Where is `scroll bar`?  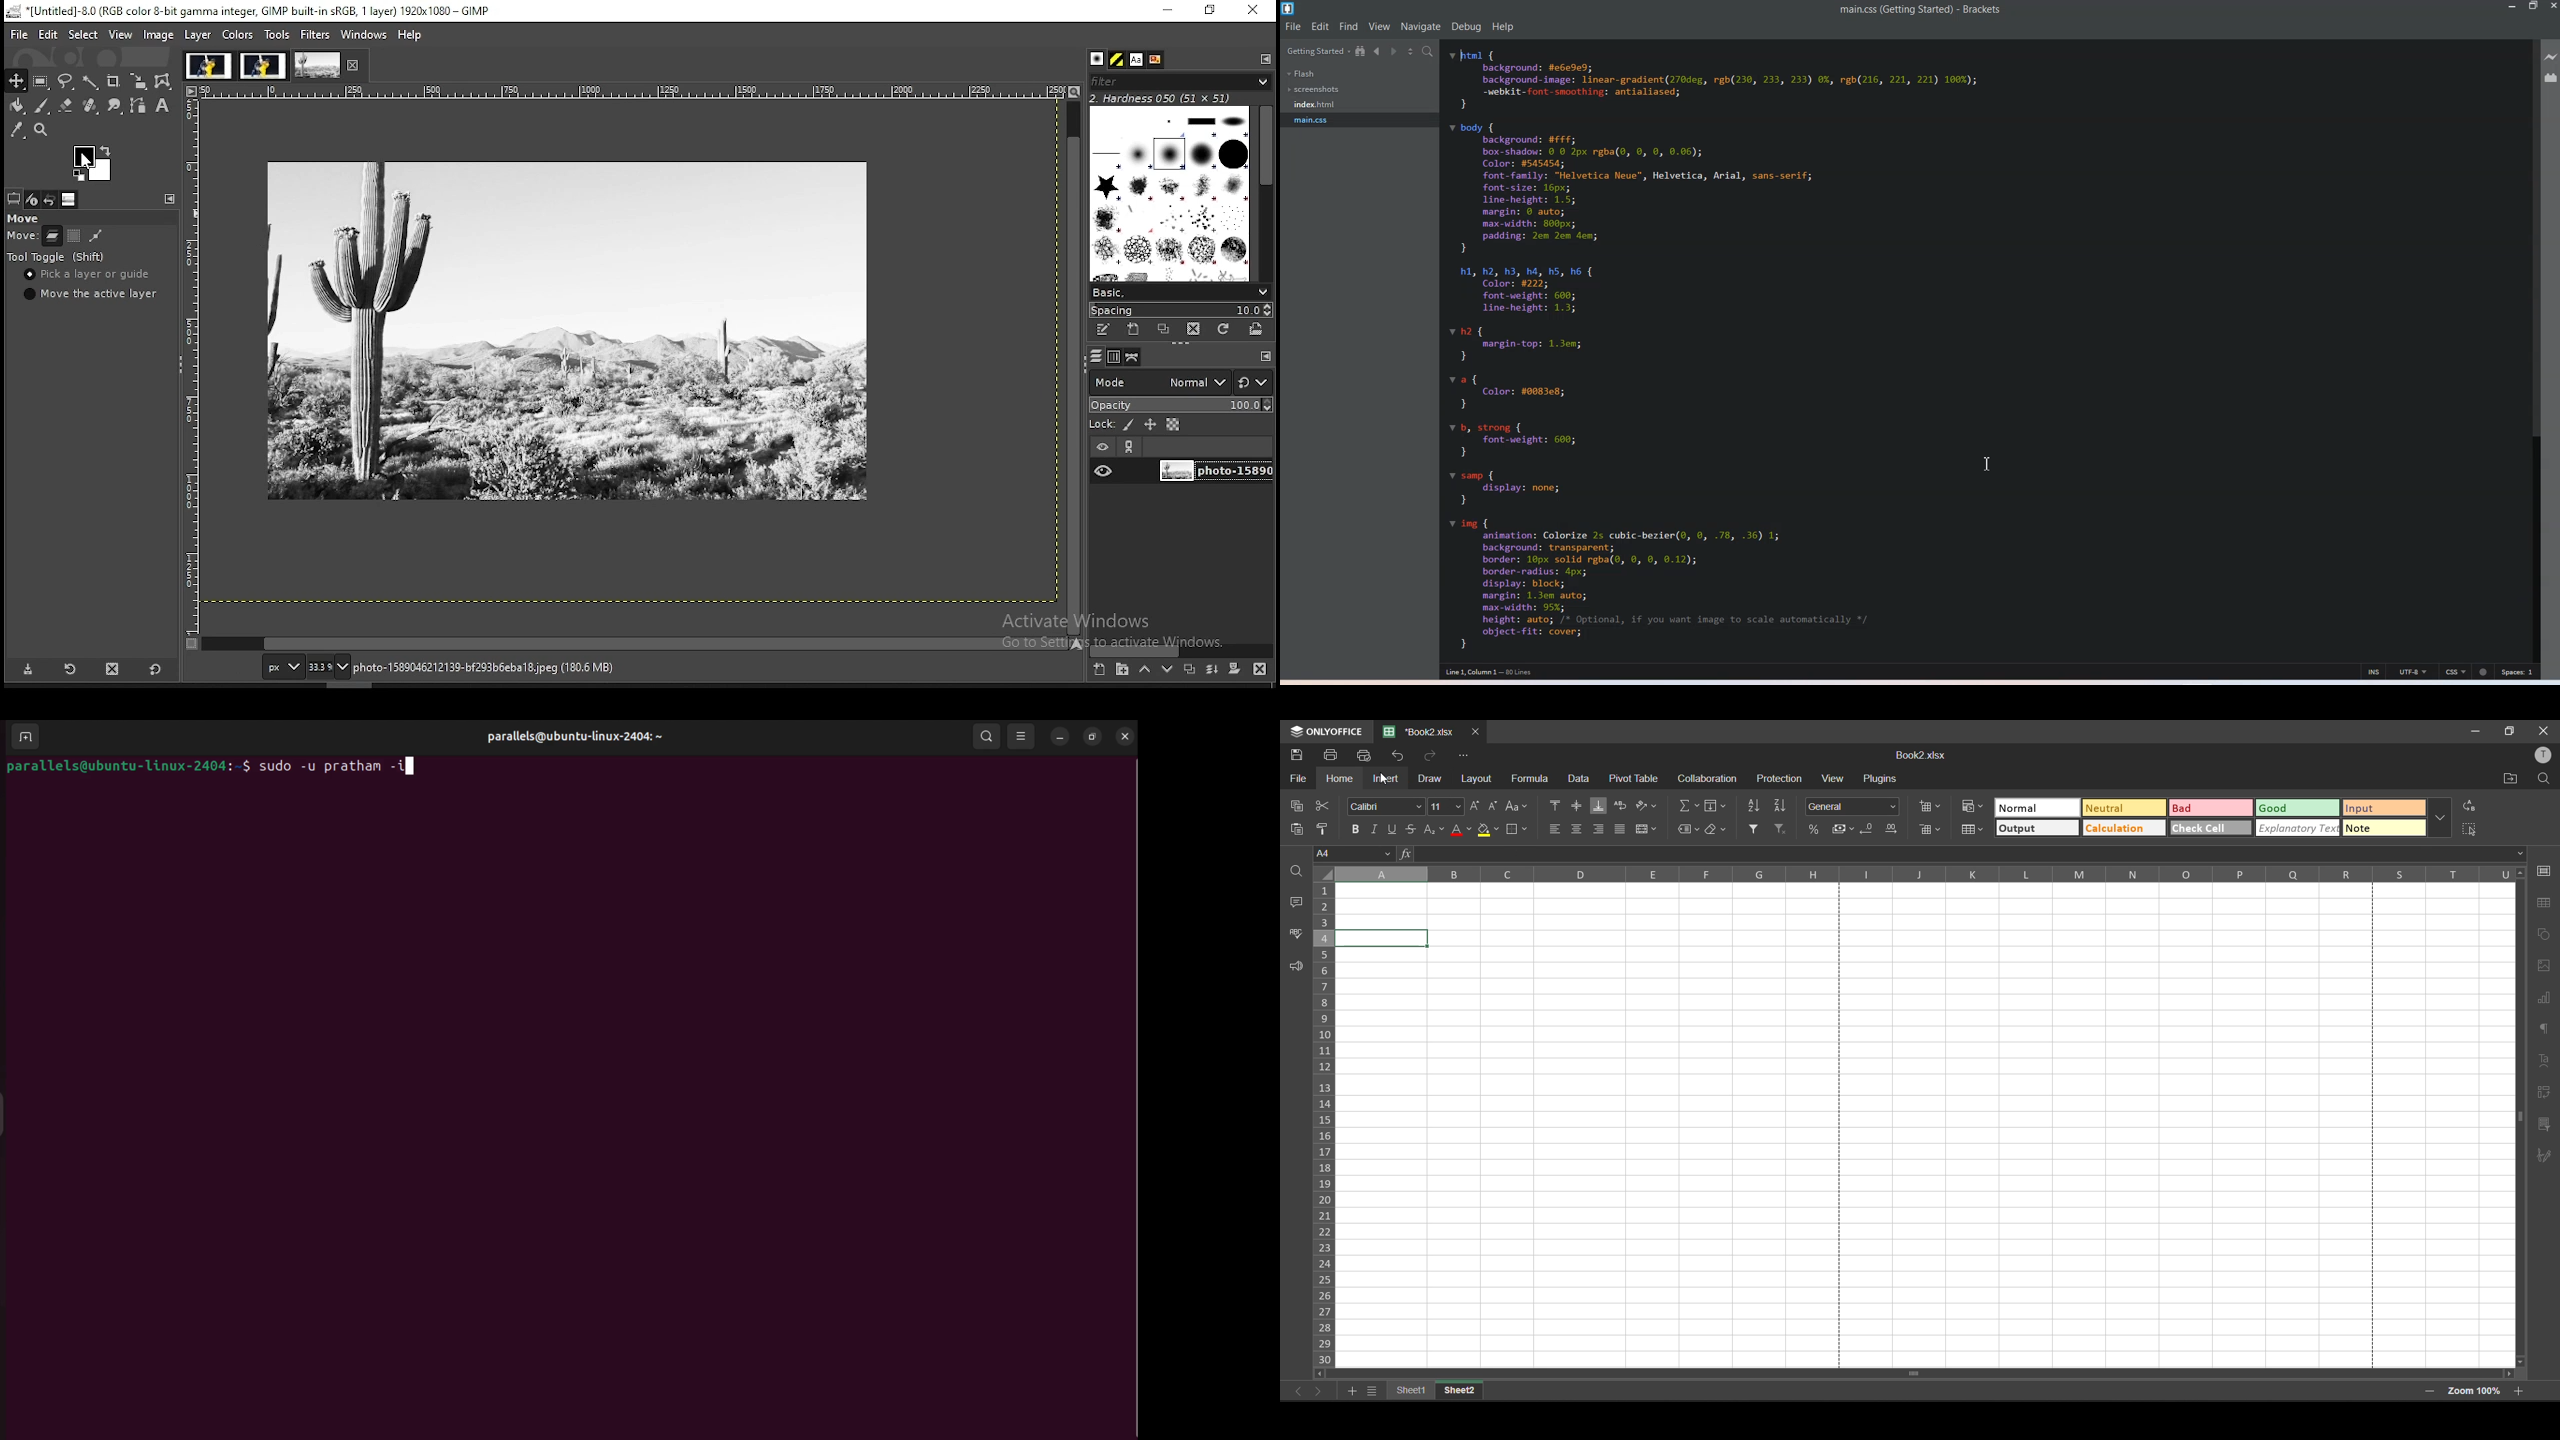 scroll bar is located at coordinates (1266, 191).